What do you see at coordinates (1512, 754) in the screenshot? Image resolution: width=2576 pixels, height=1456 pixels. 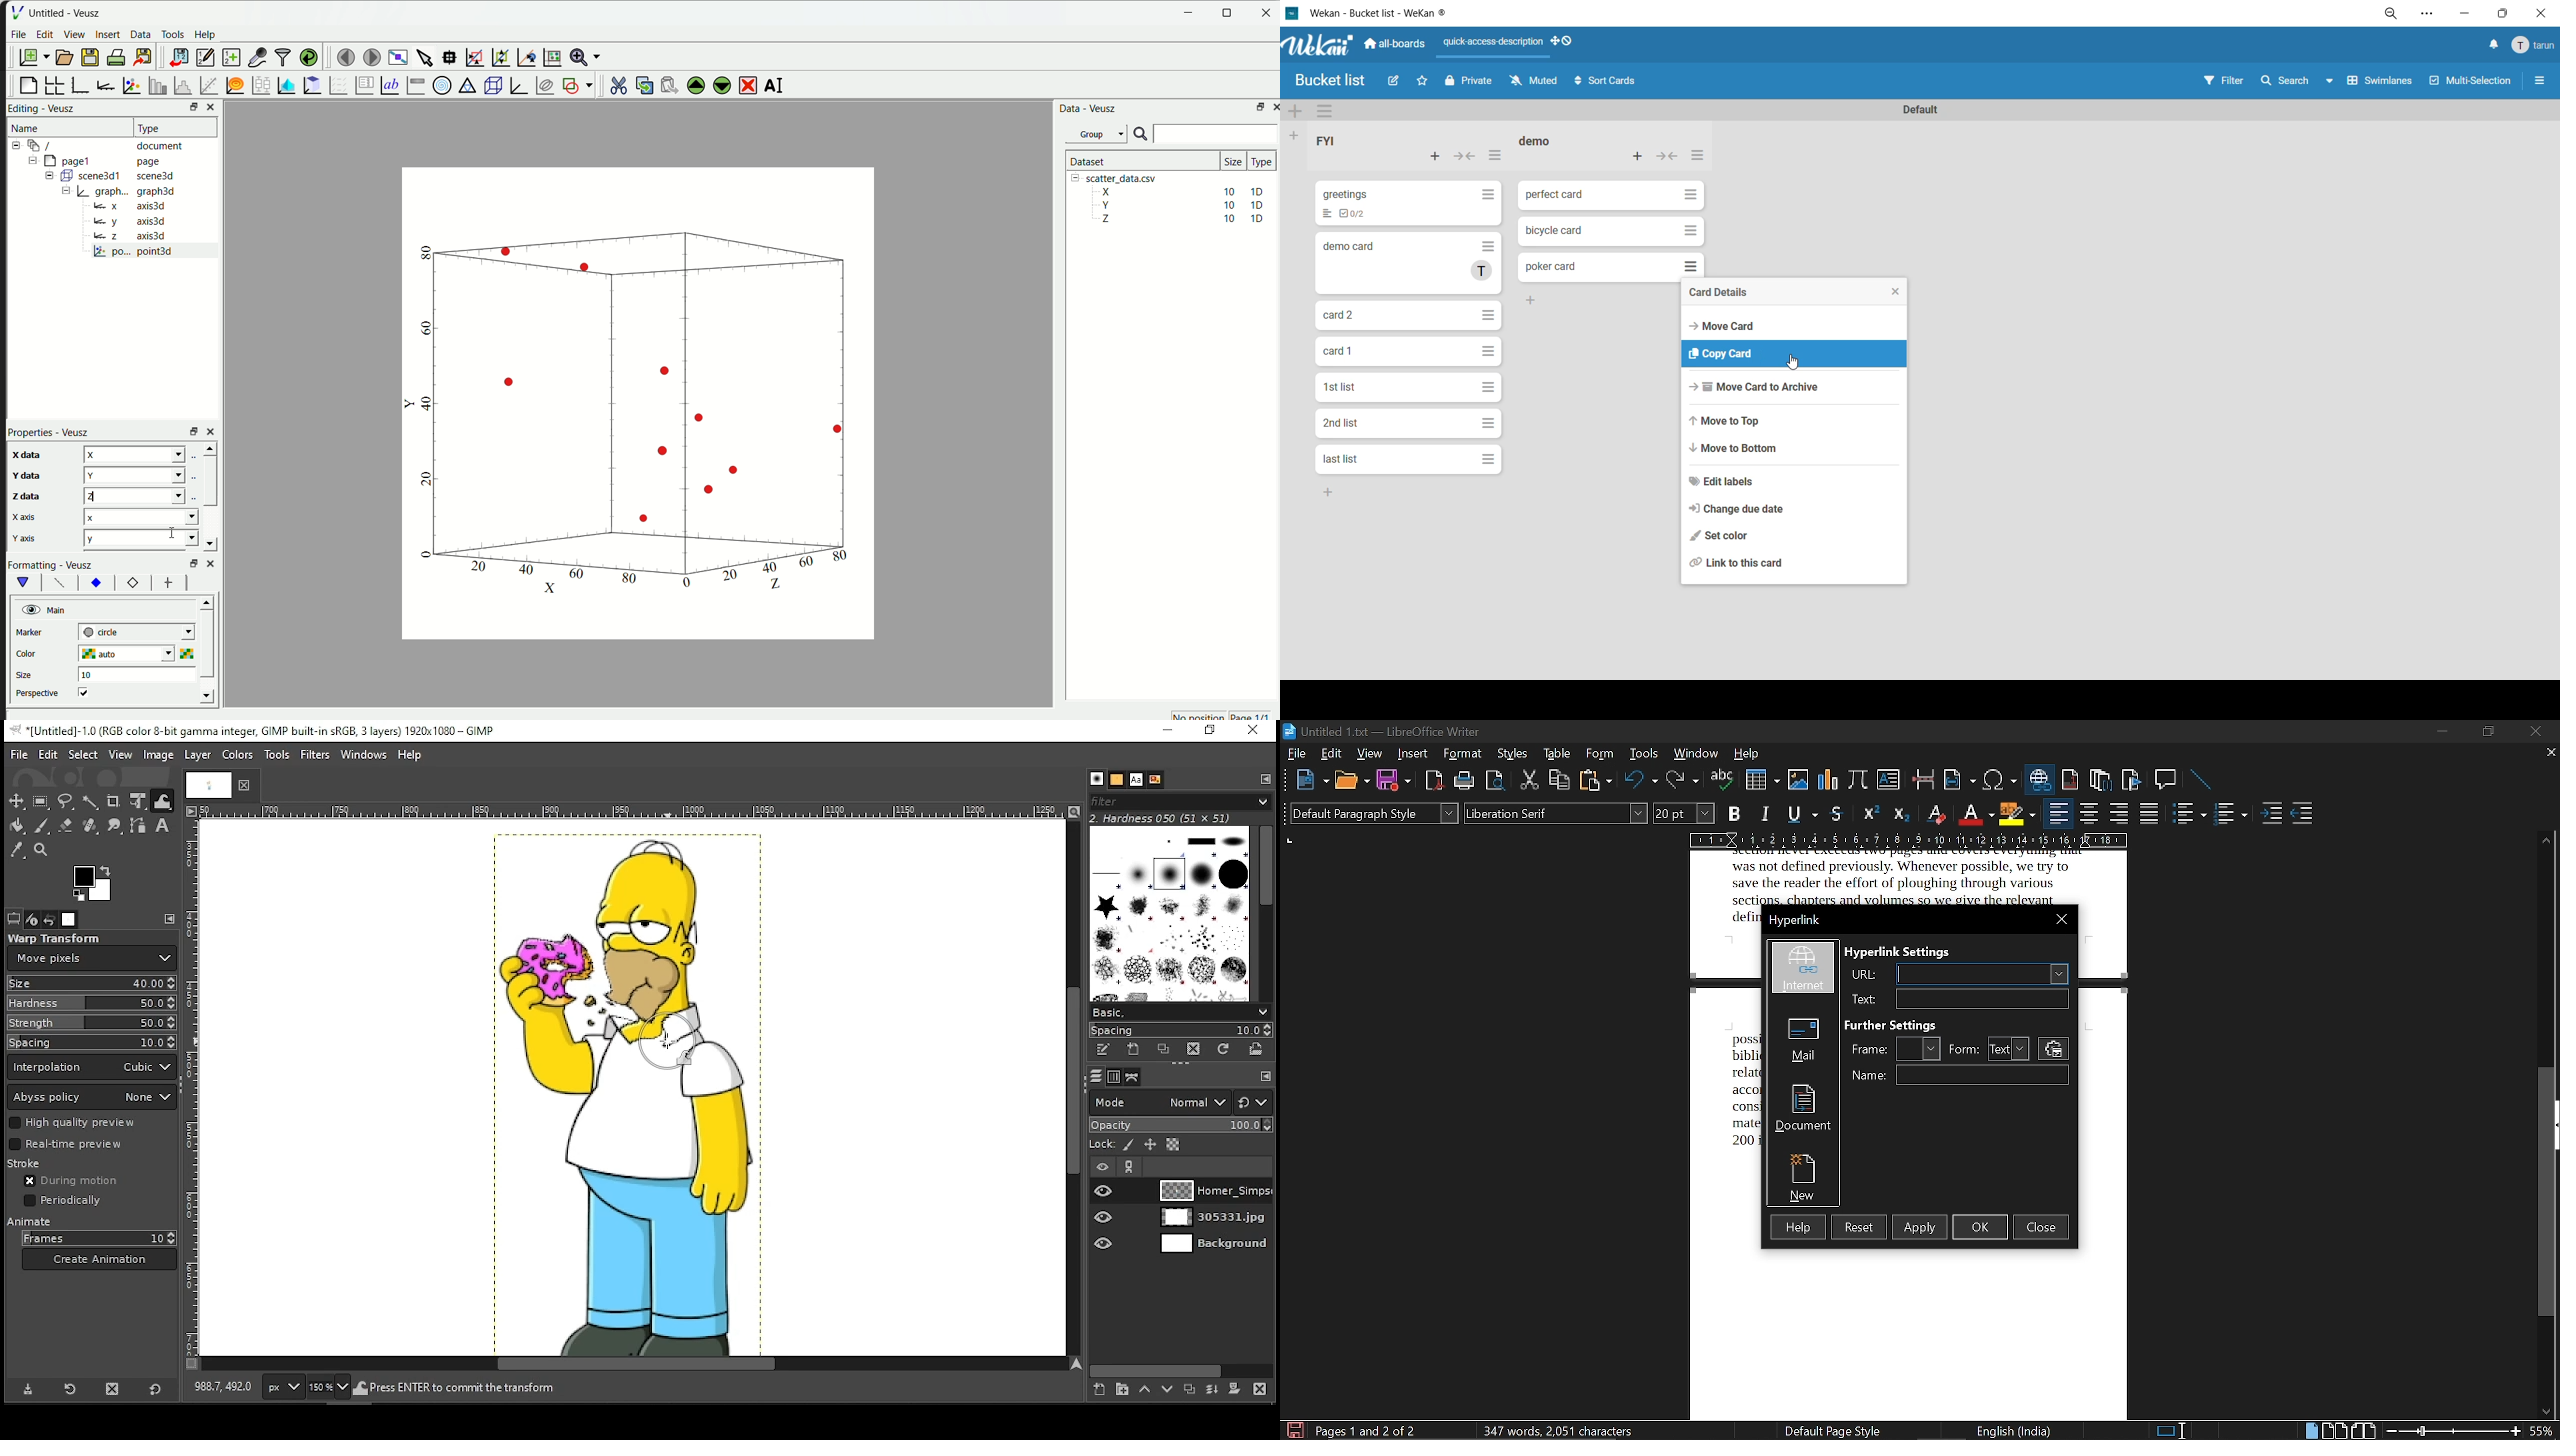 I see `styles` at bounding box center [1512, 754].